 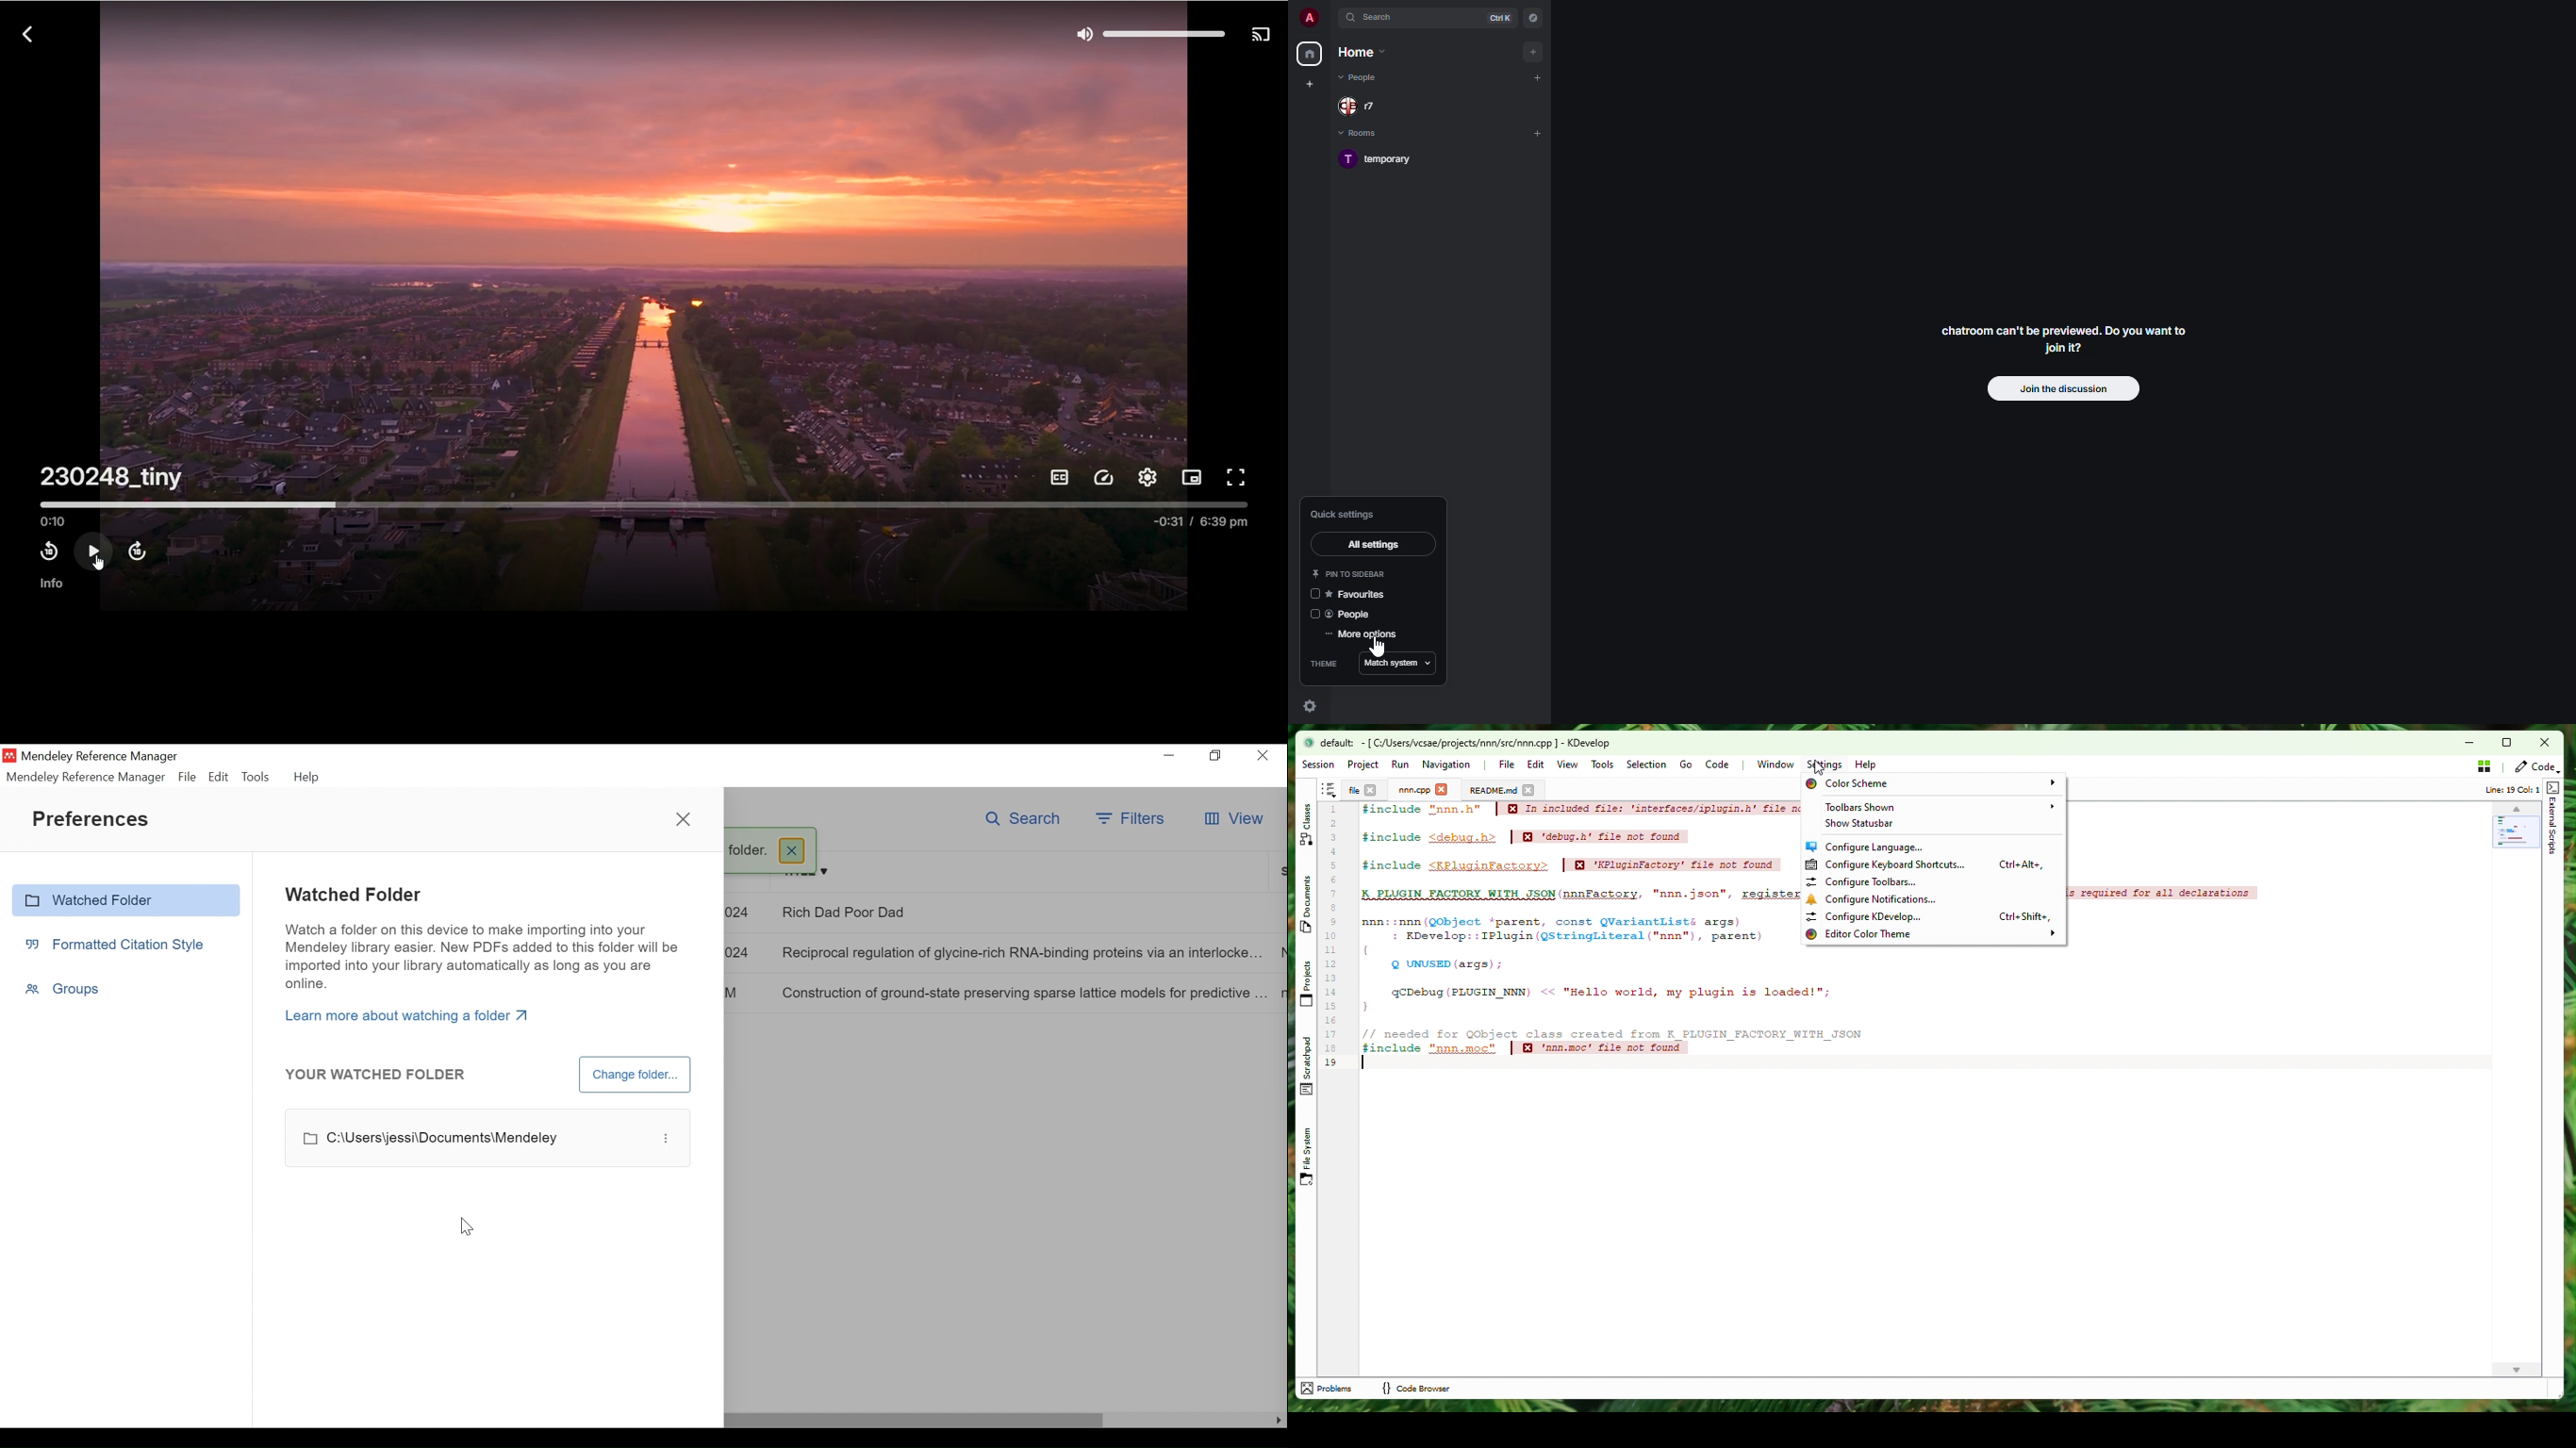 What do you see at coordinates (107, 756) in the screenshot?
I see `Mendeley Reference Manager` at bounding box center [107, 756].